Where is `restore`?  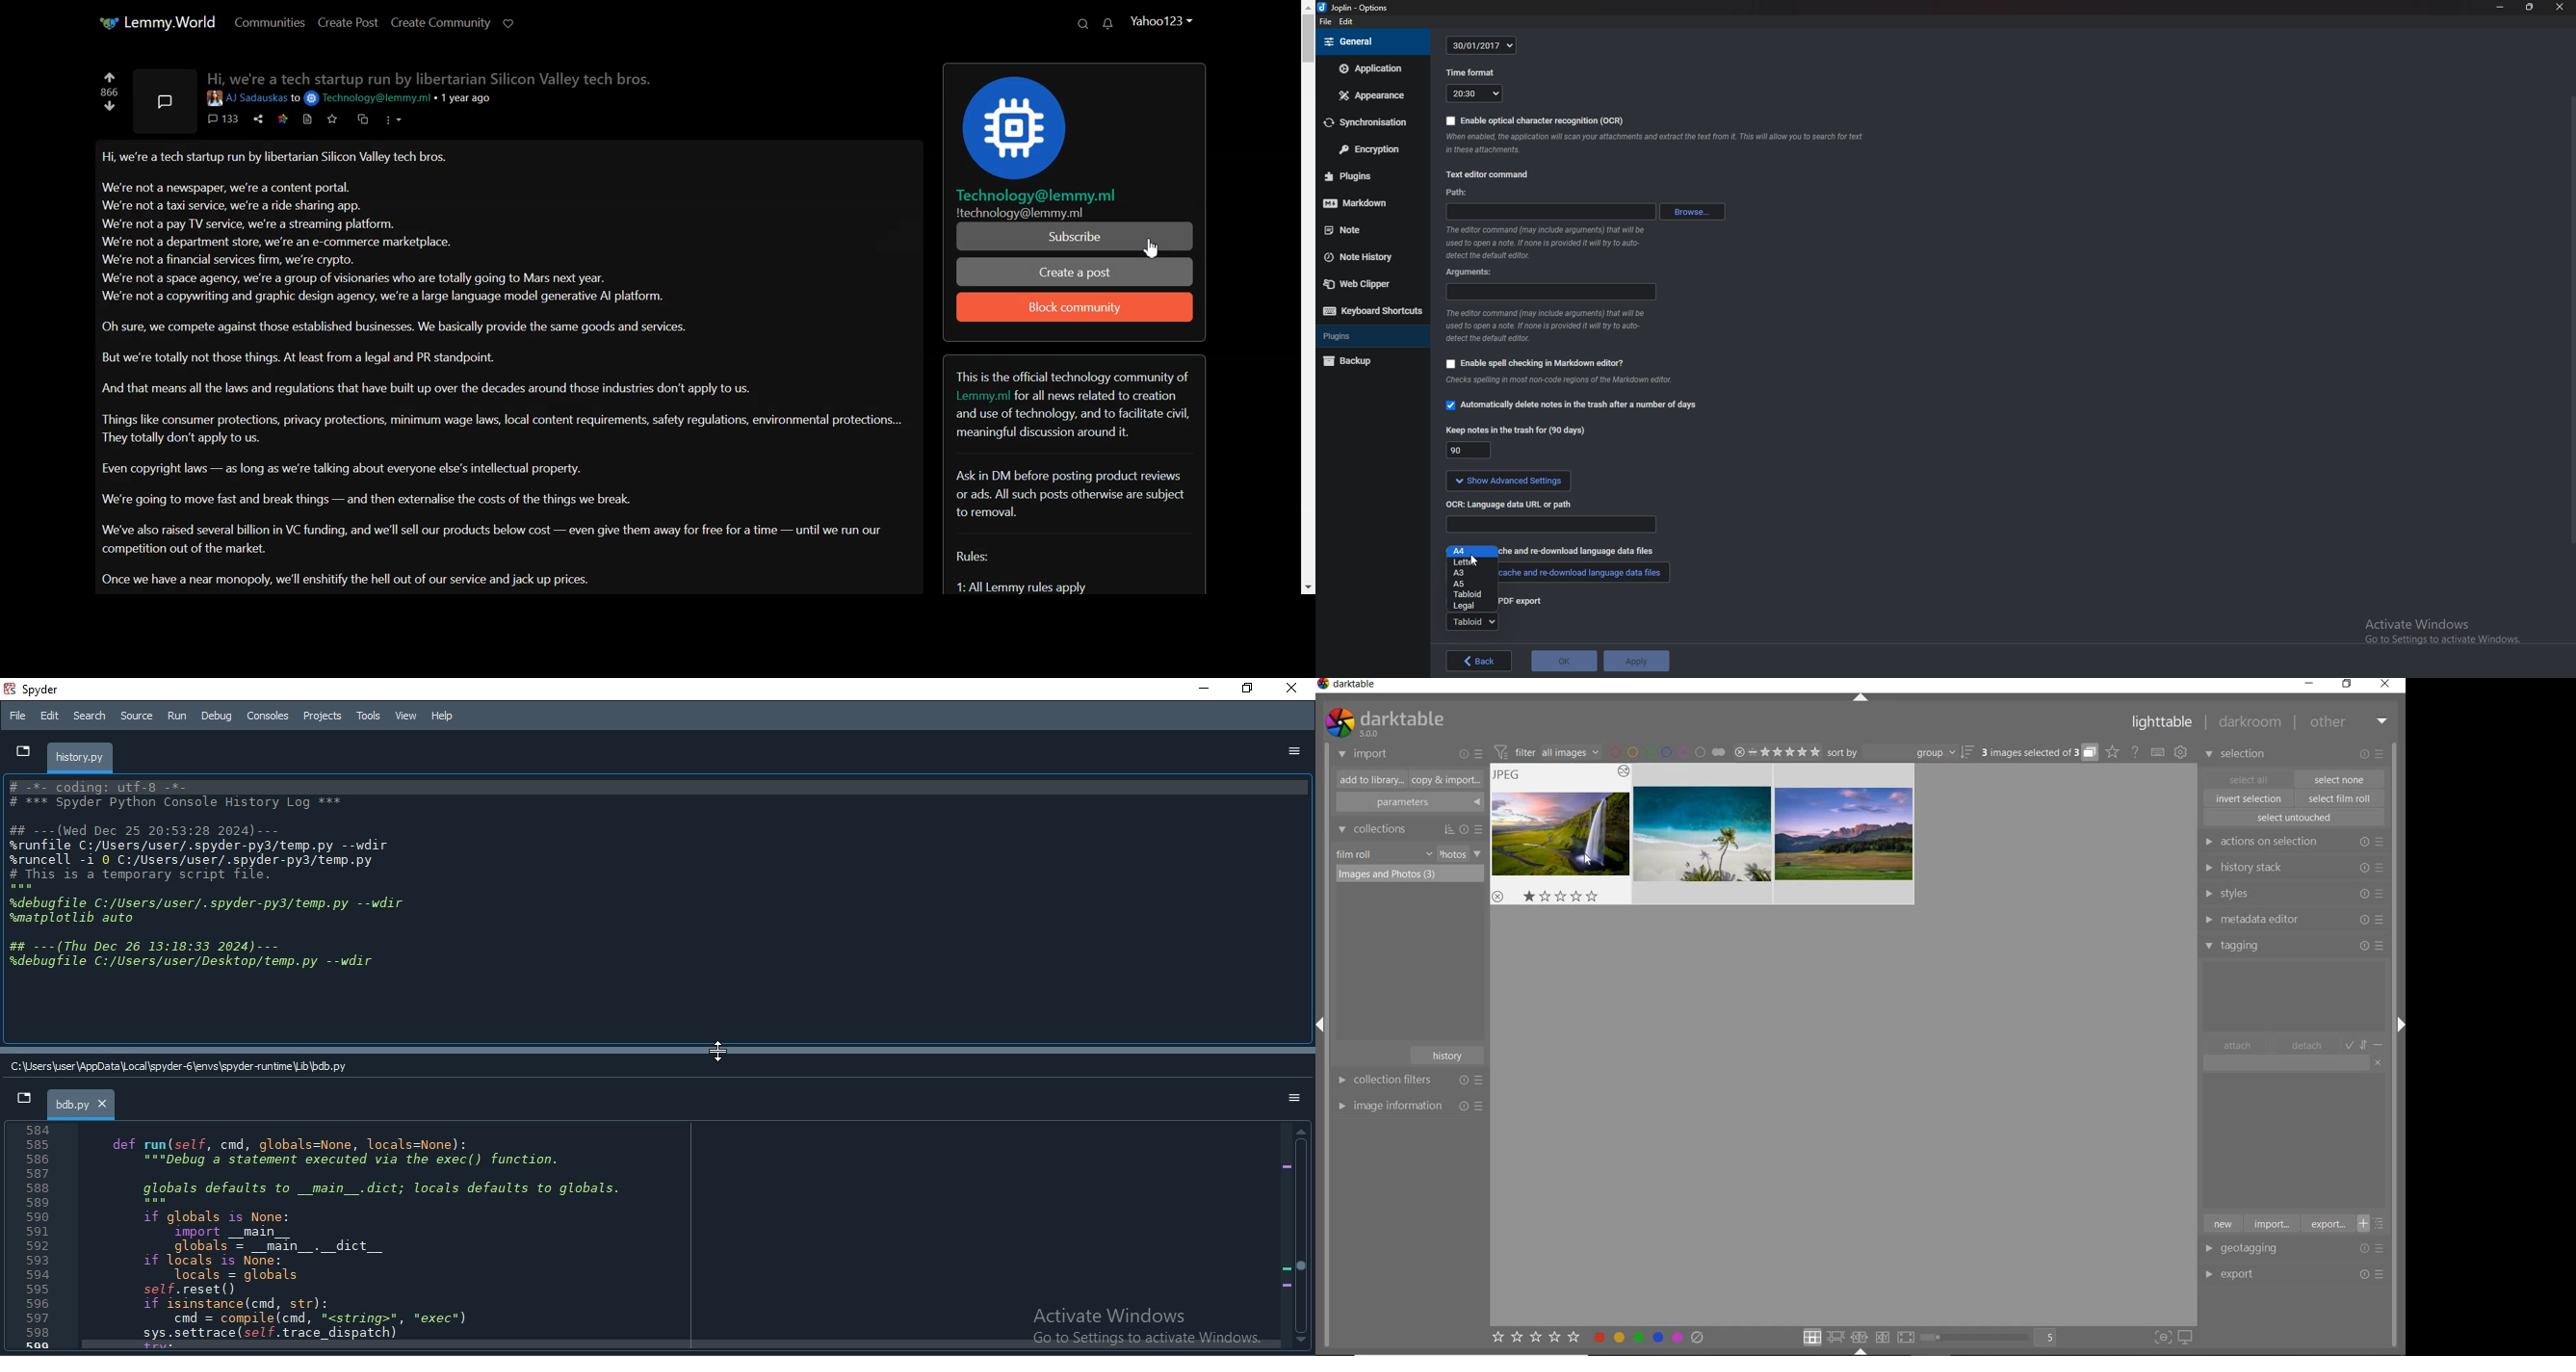 restore is located at coordinates (1248, 690).